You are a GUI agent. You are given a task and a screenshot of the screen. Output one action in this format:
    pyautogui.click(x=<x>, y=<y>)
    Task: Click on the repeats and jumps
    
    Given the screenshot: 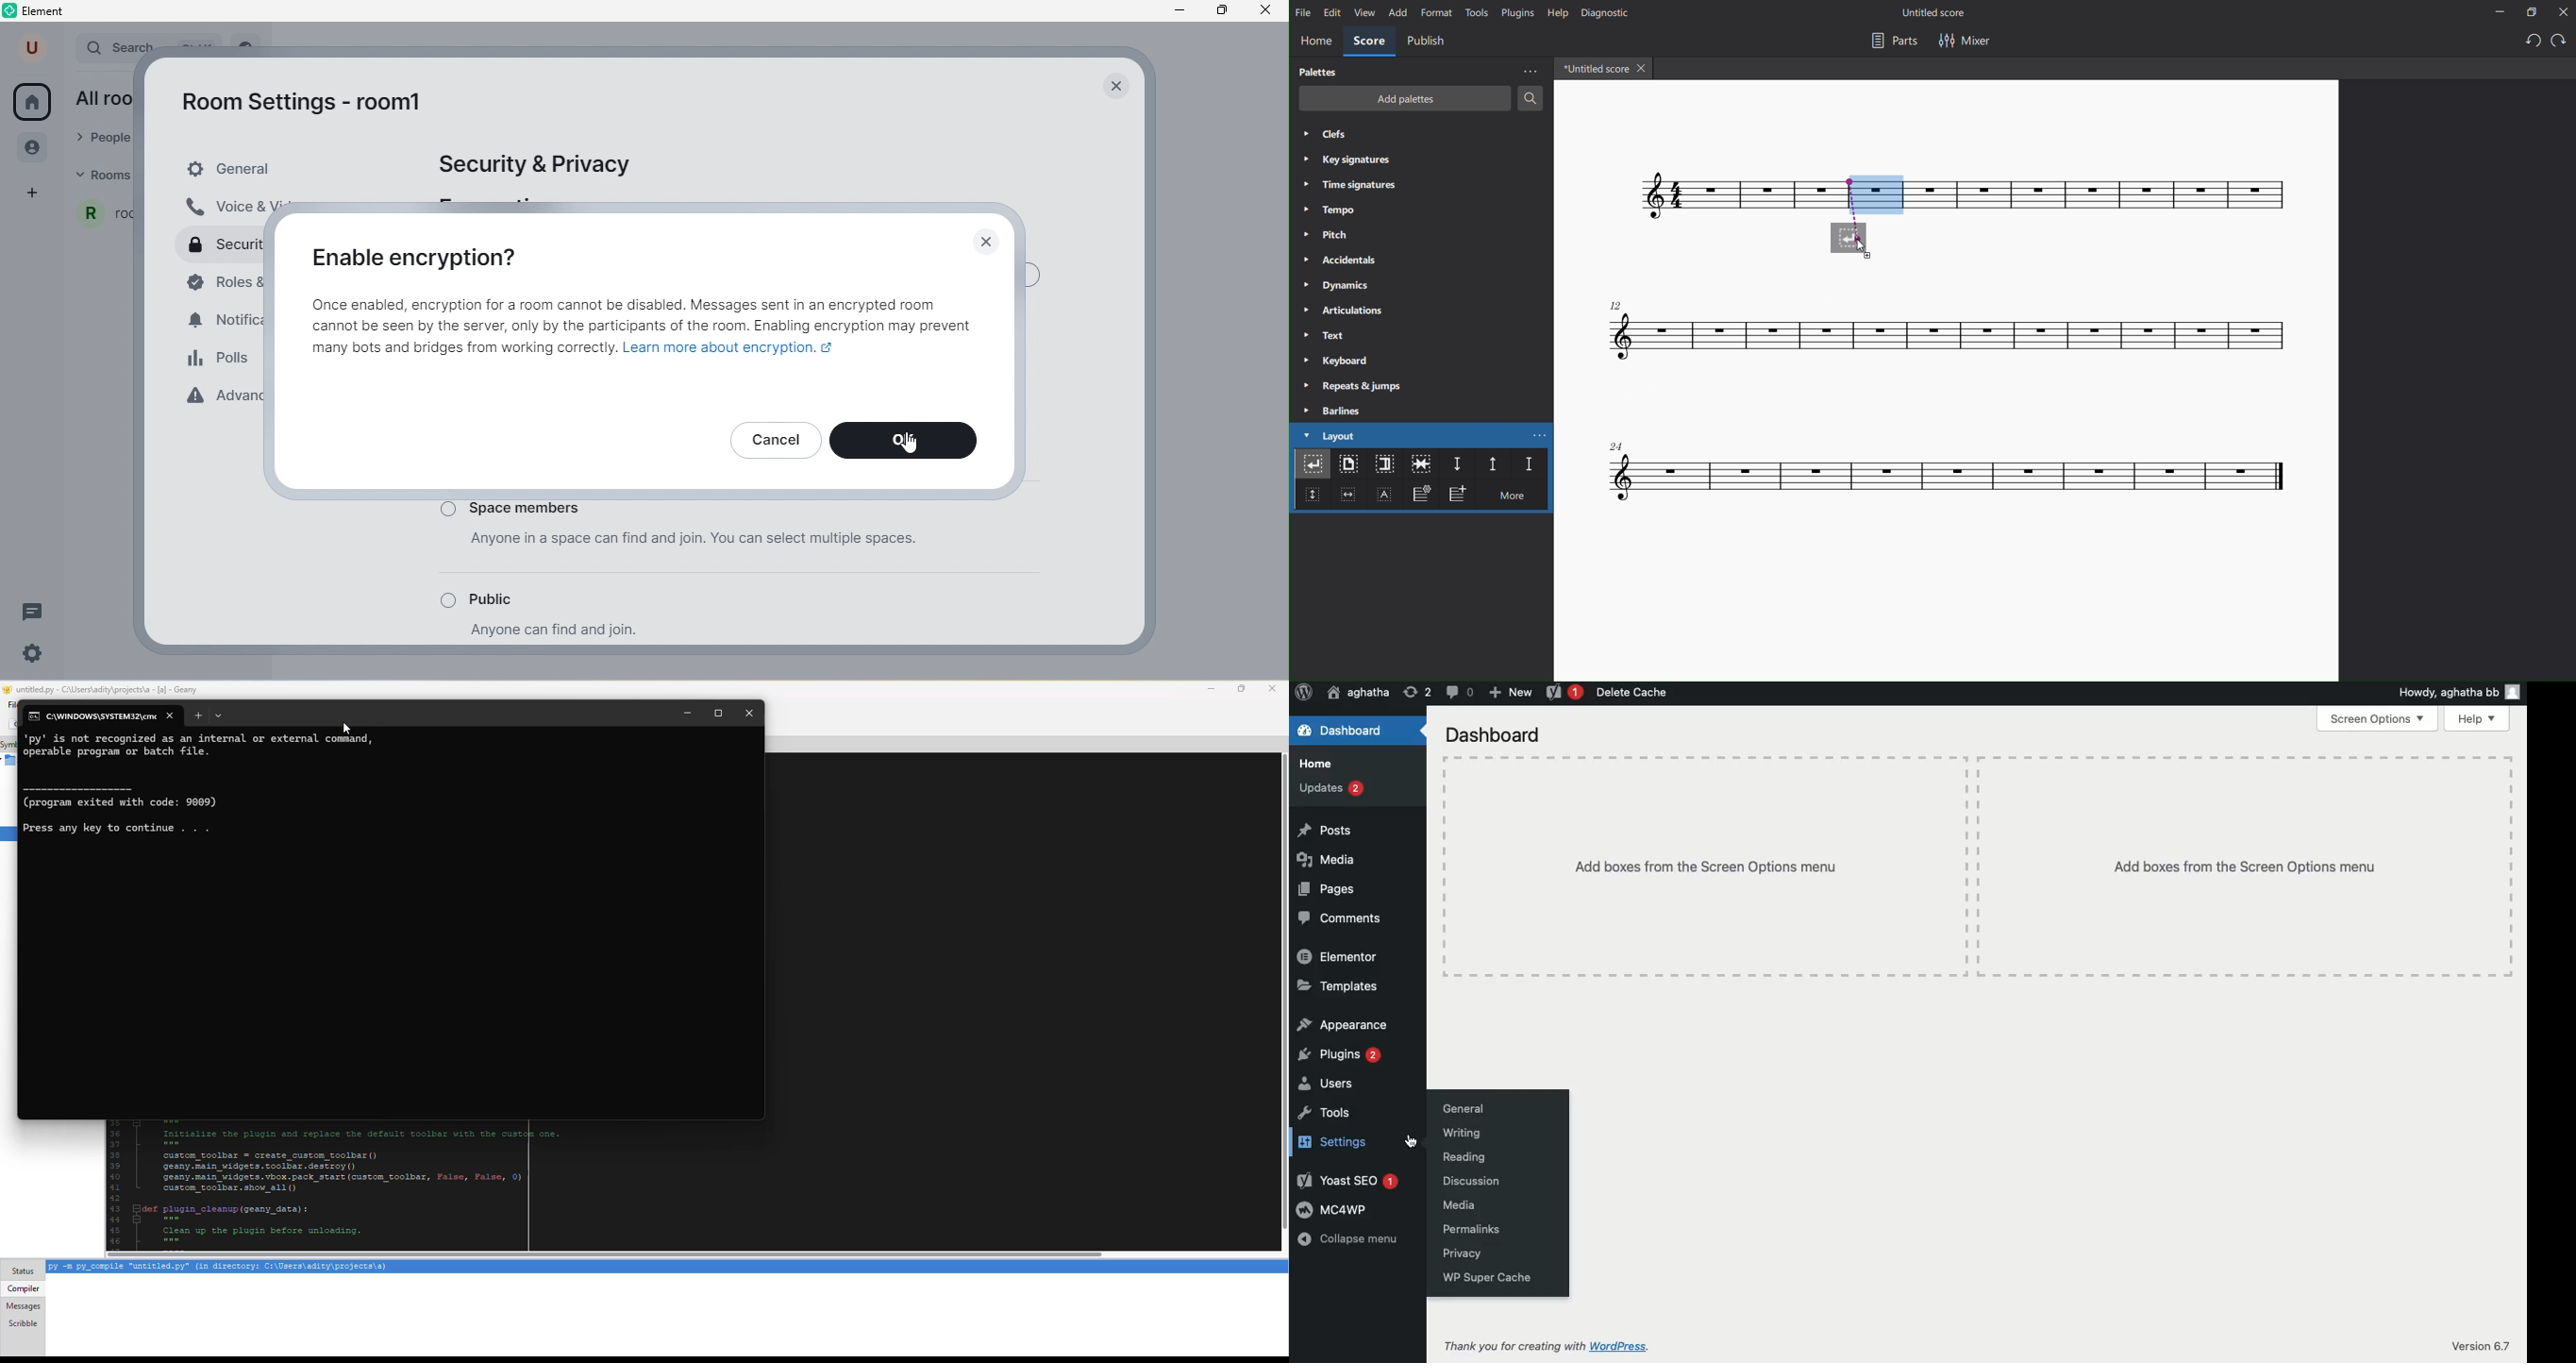 What is the action you would take?
    pyautogui.click(x=1359, y=386)
    